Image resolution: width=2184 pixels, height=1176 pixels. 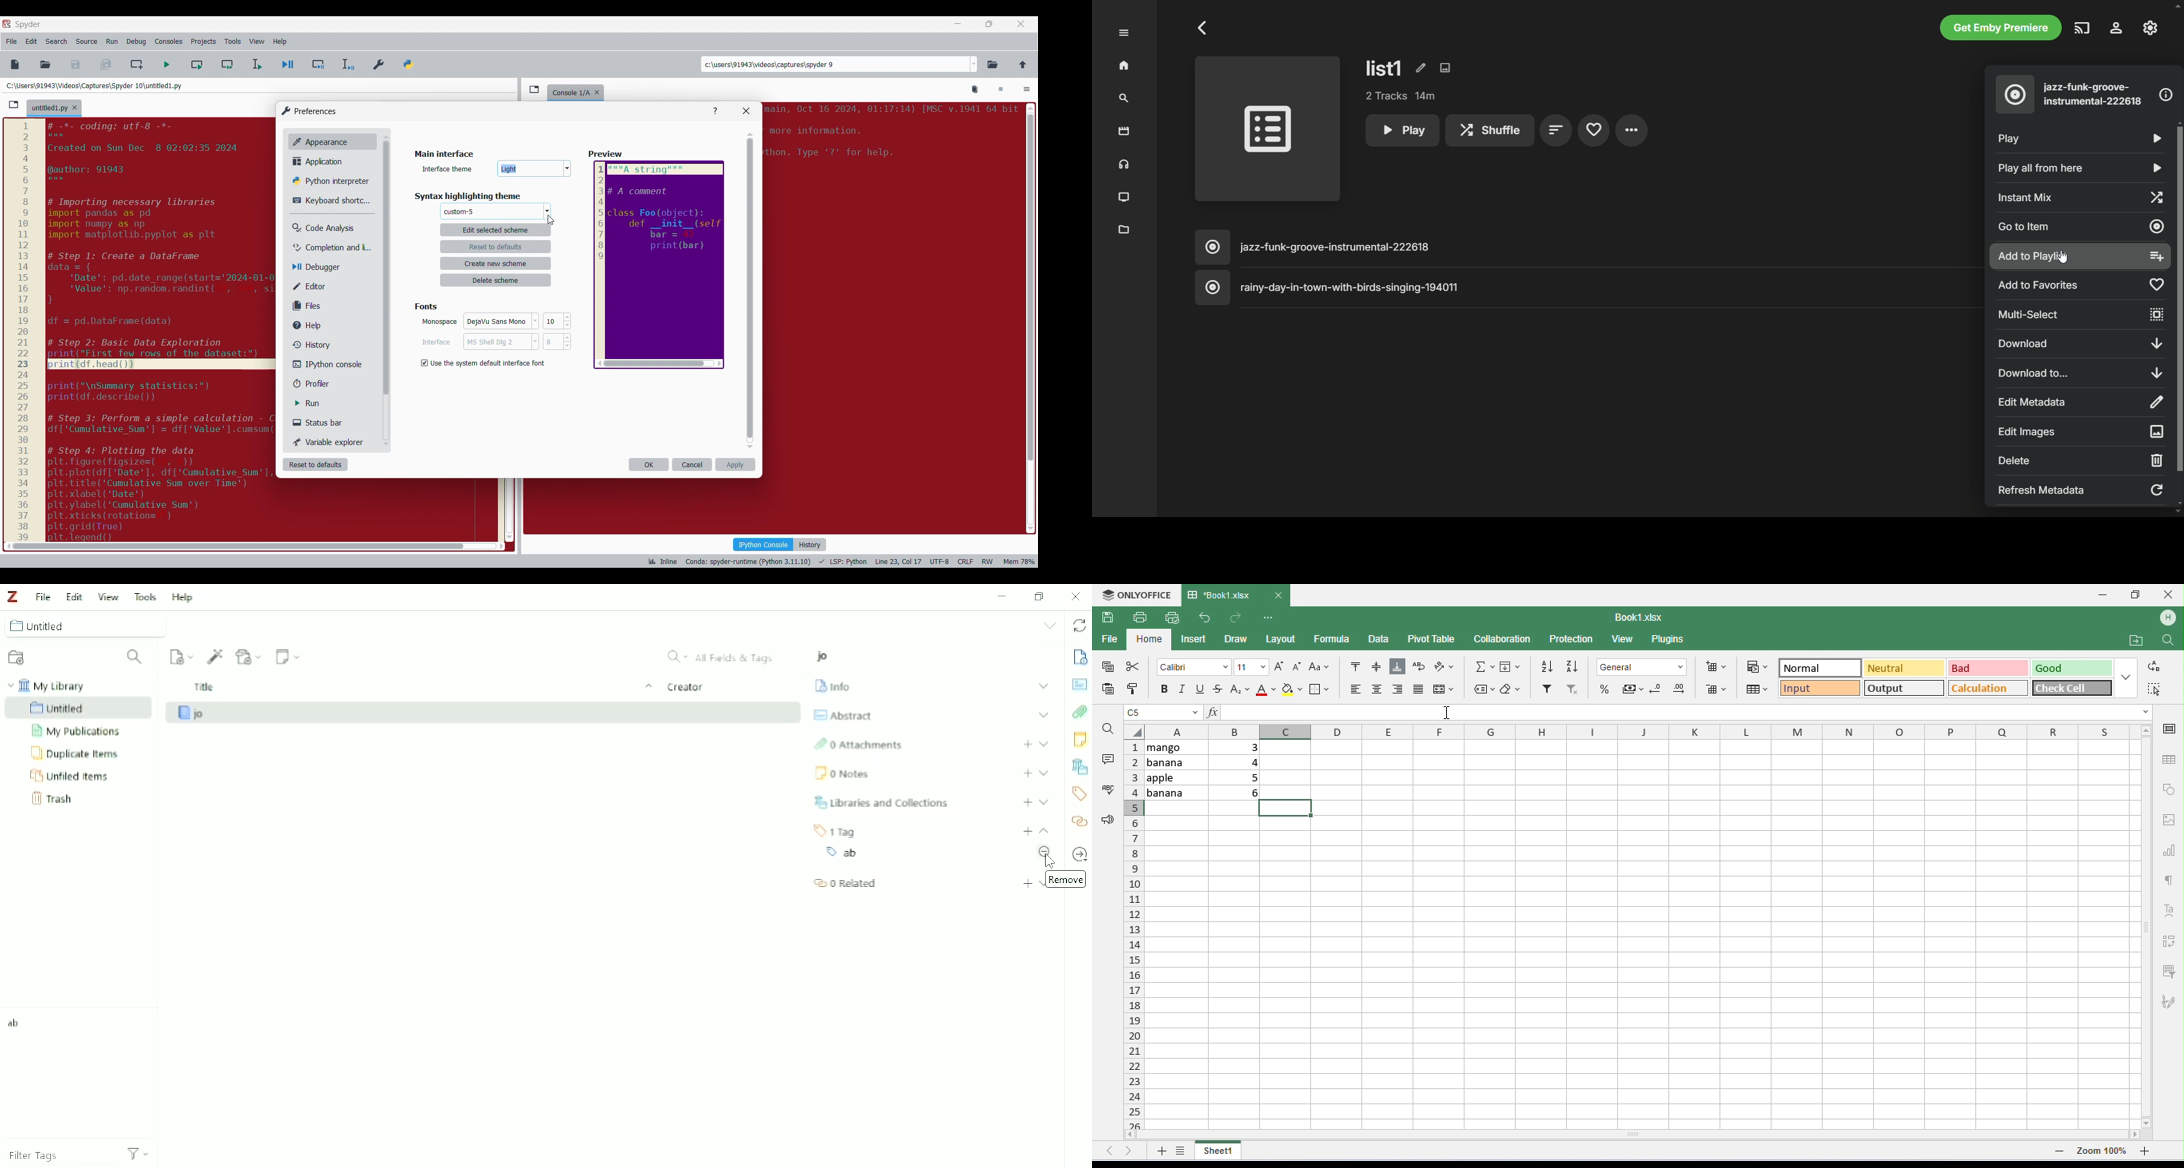 I want to click on view, so click(x=1622, y=640).